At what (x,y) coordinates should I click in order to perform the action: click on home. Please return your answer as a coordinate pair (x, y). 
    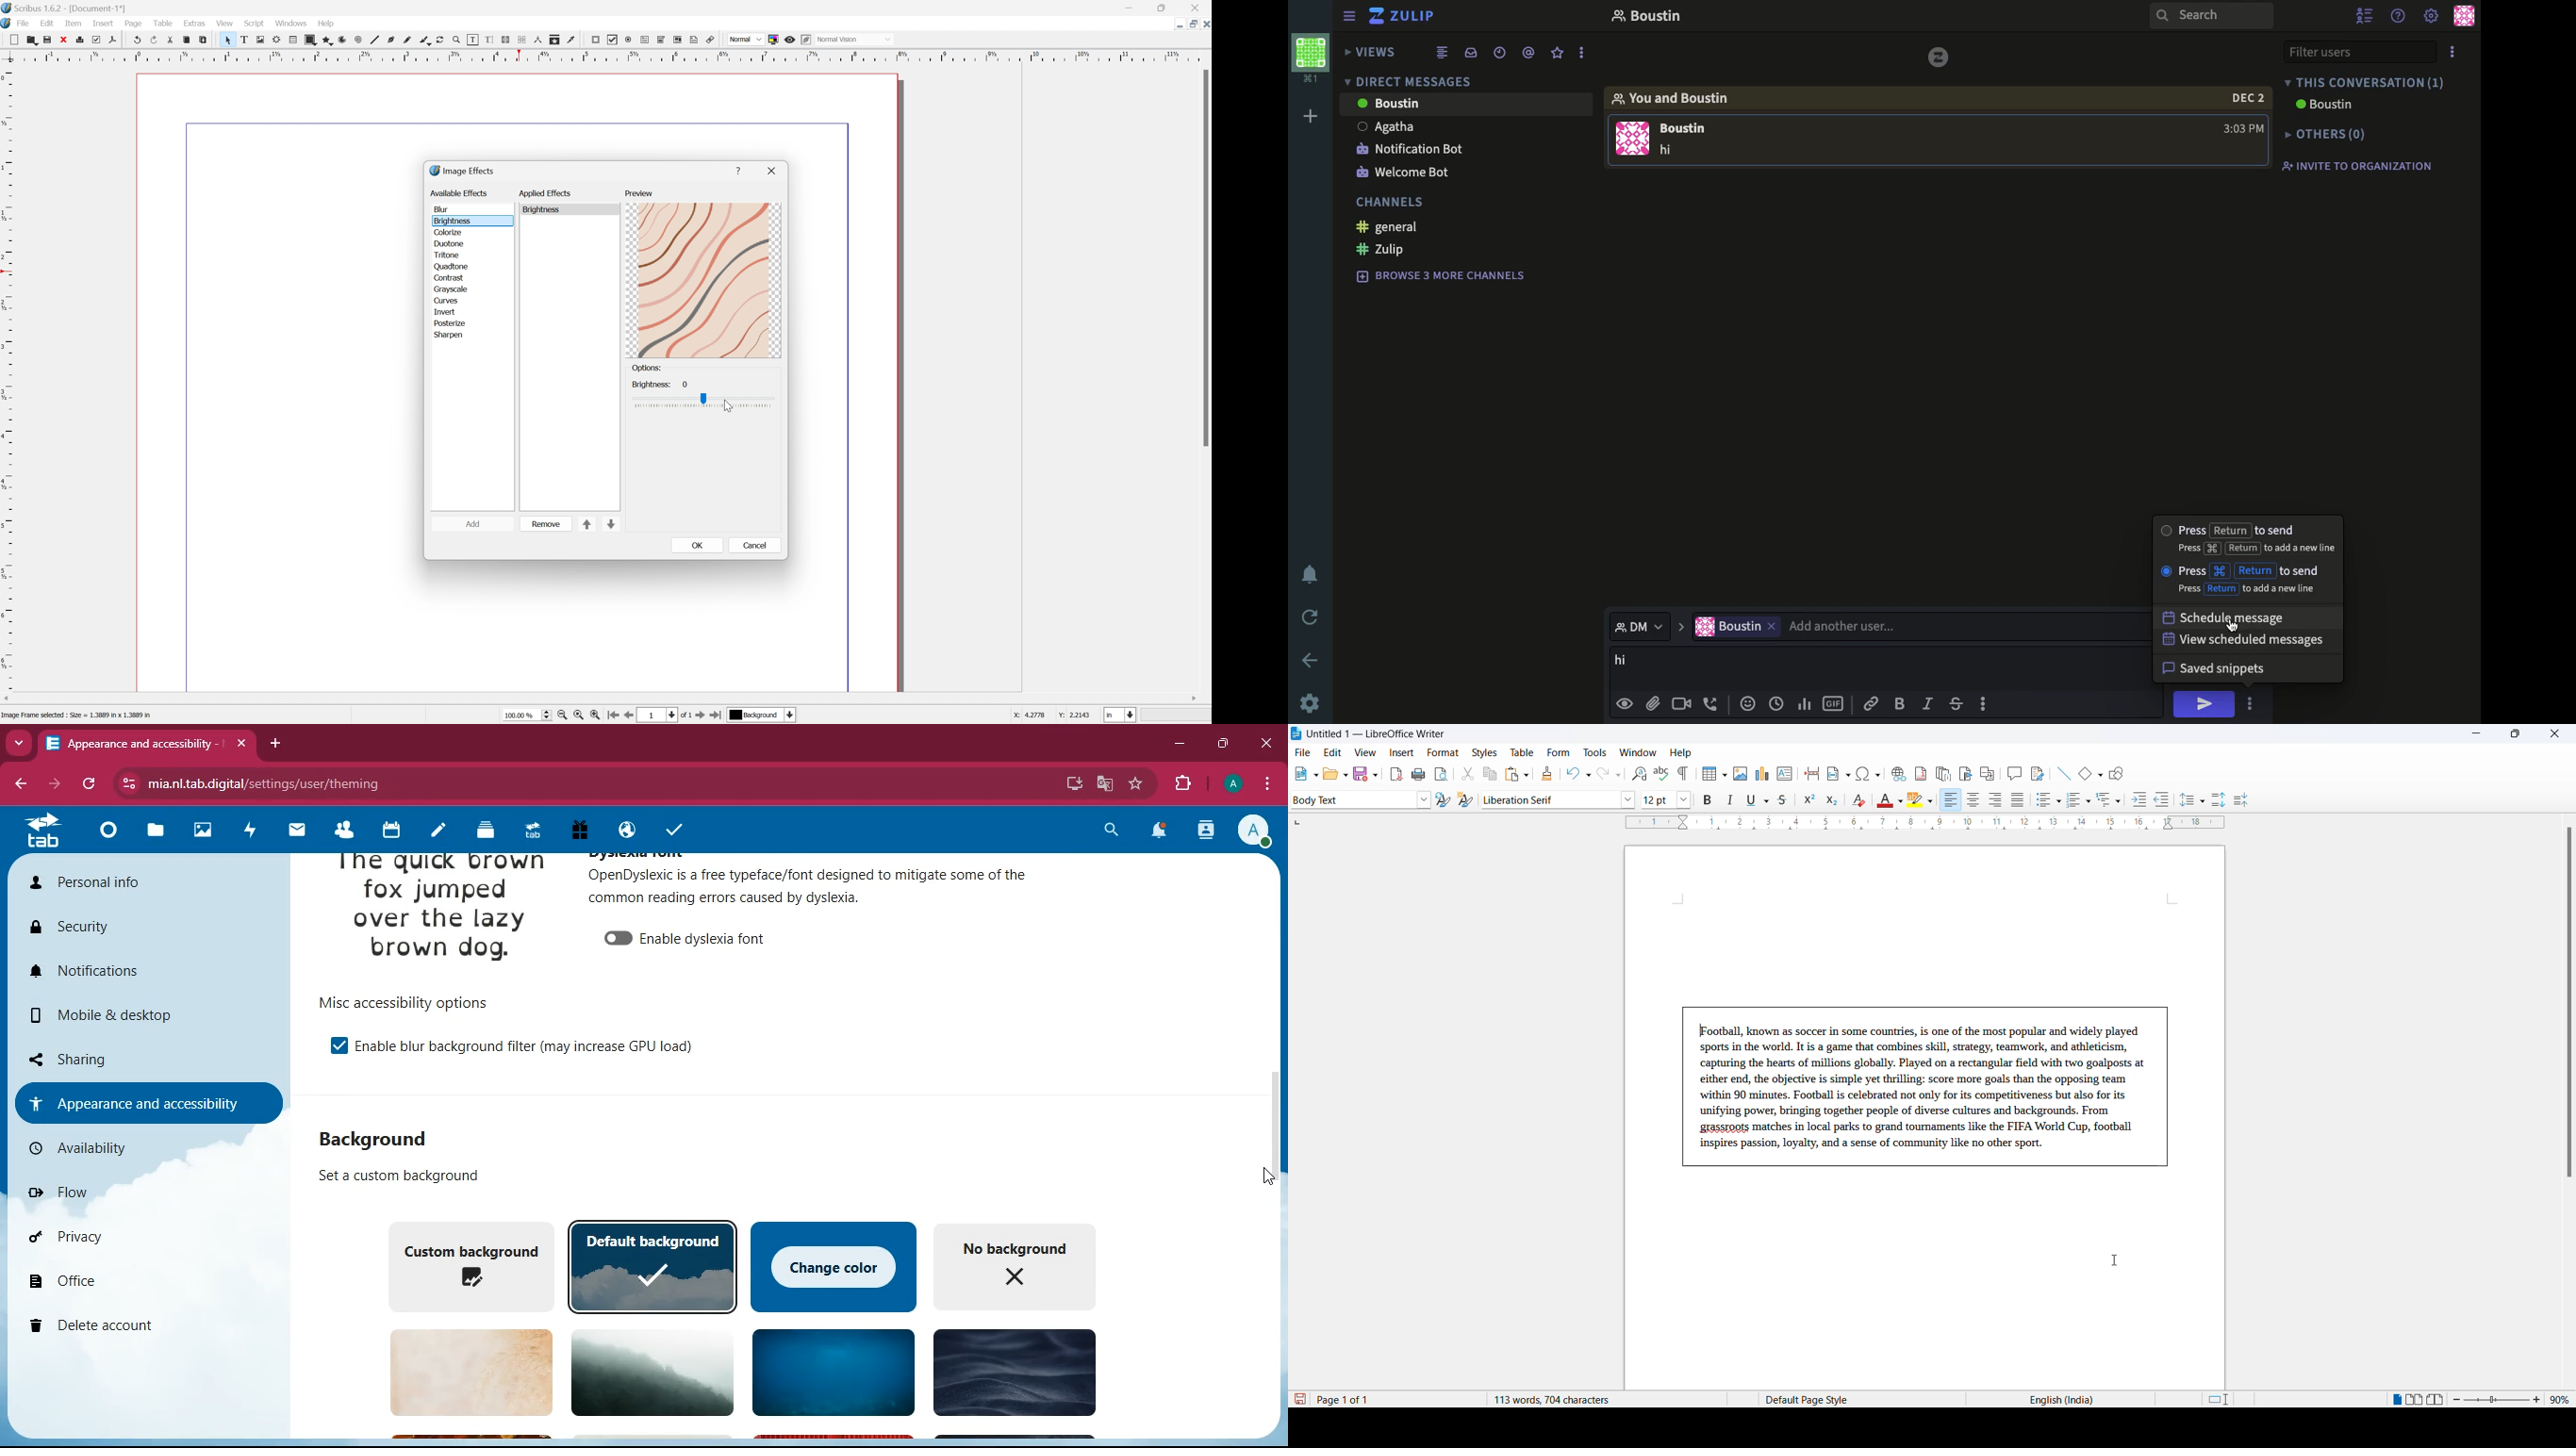
    Looking at the image, I should click on (106, 836).